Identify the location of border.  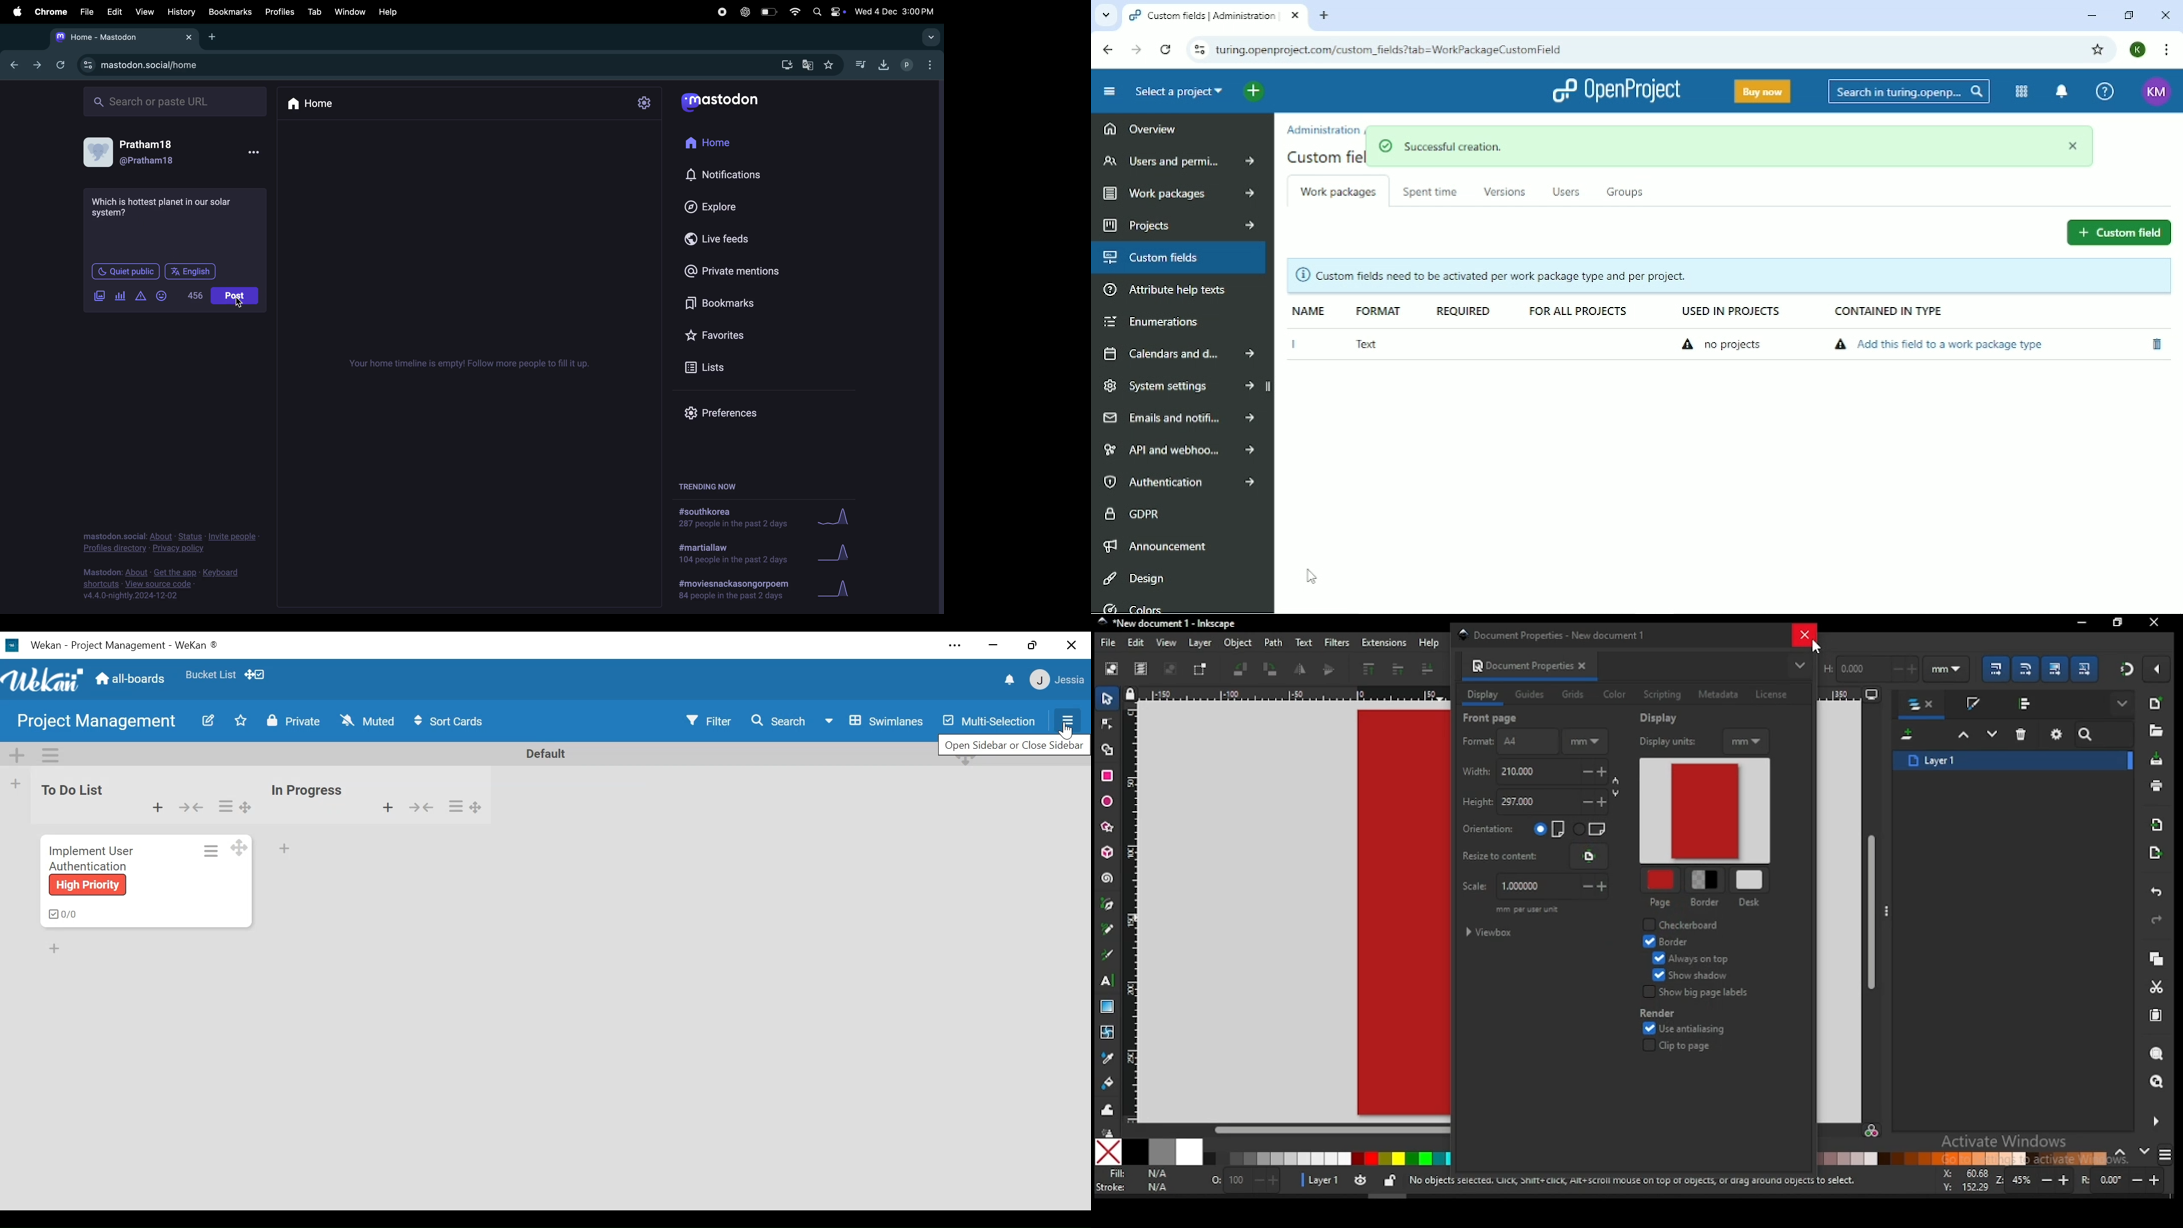
(1657, 1013).